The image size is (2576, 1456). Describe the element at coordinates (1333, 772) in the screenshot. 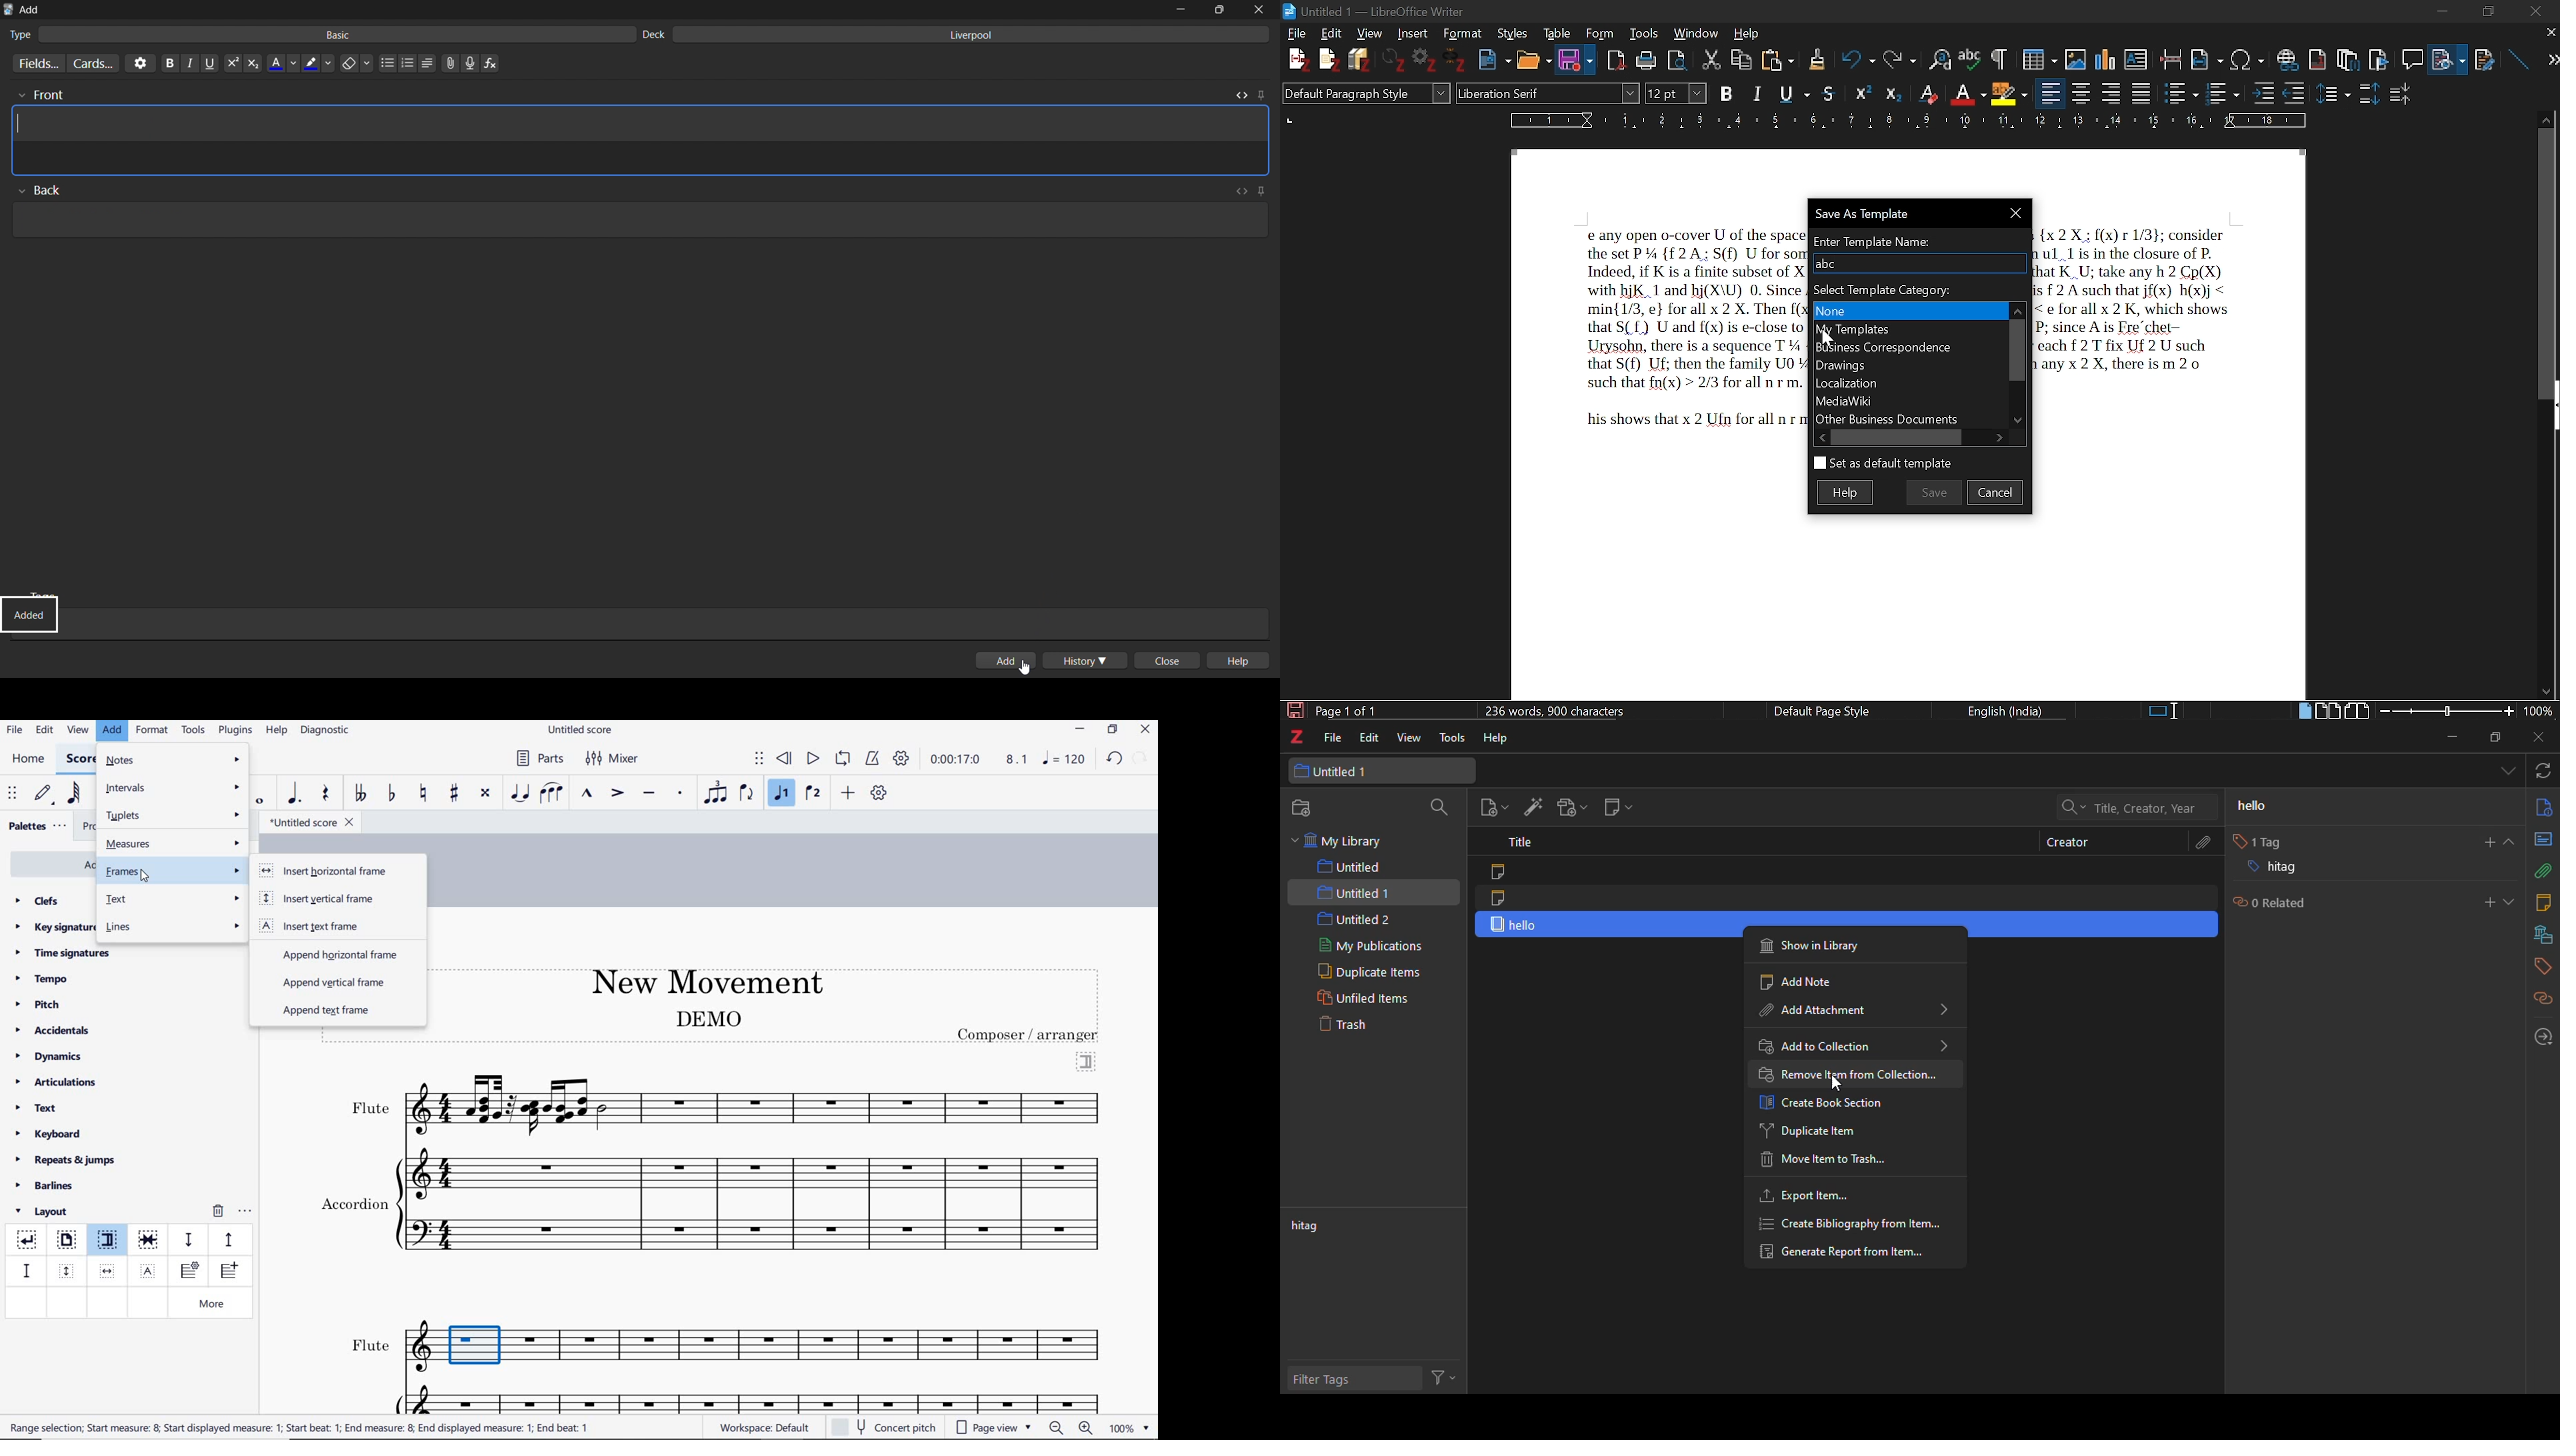

I see `untitled 1` at that location.